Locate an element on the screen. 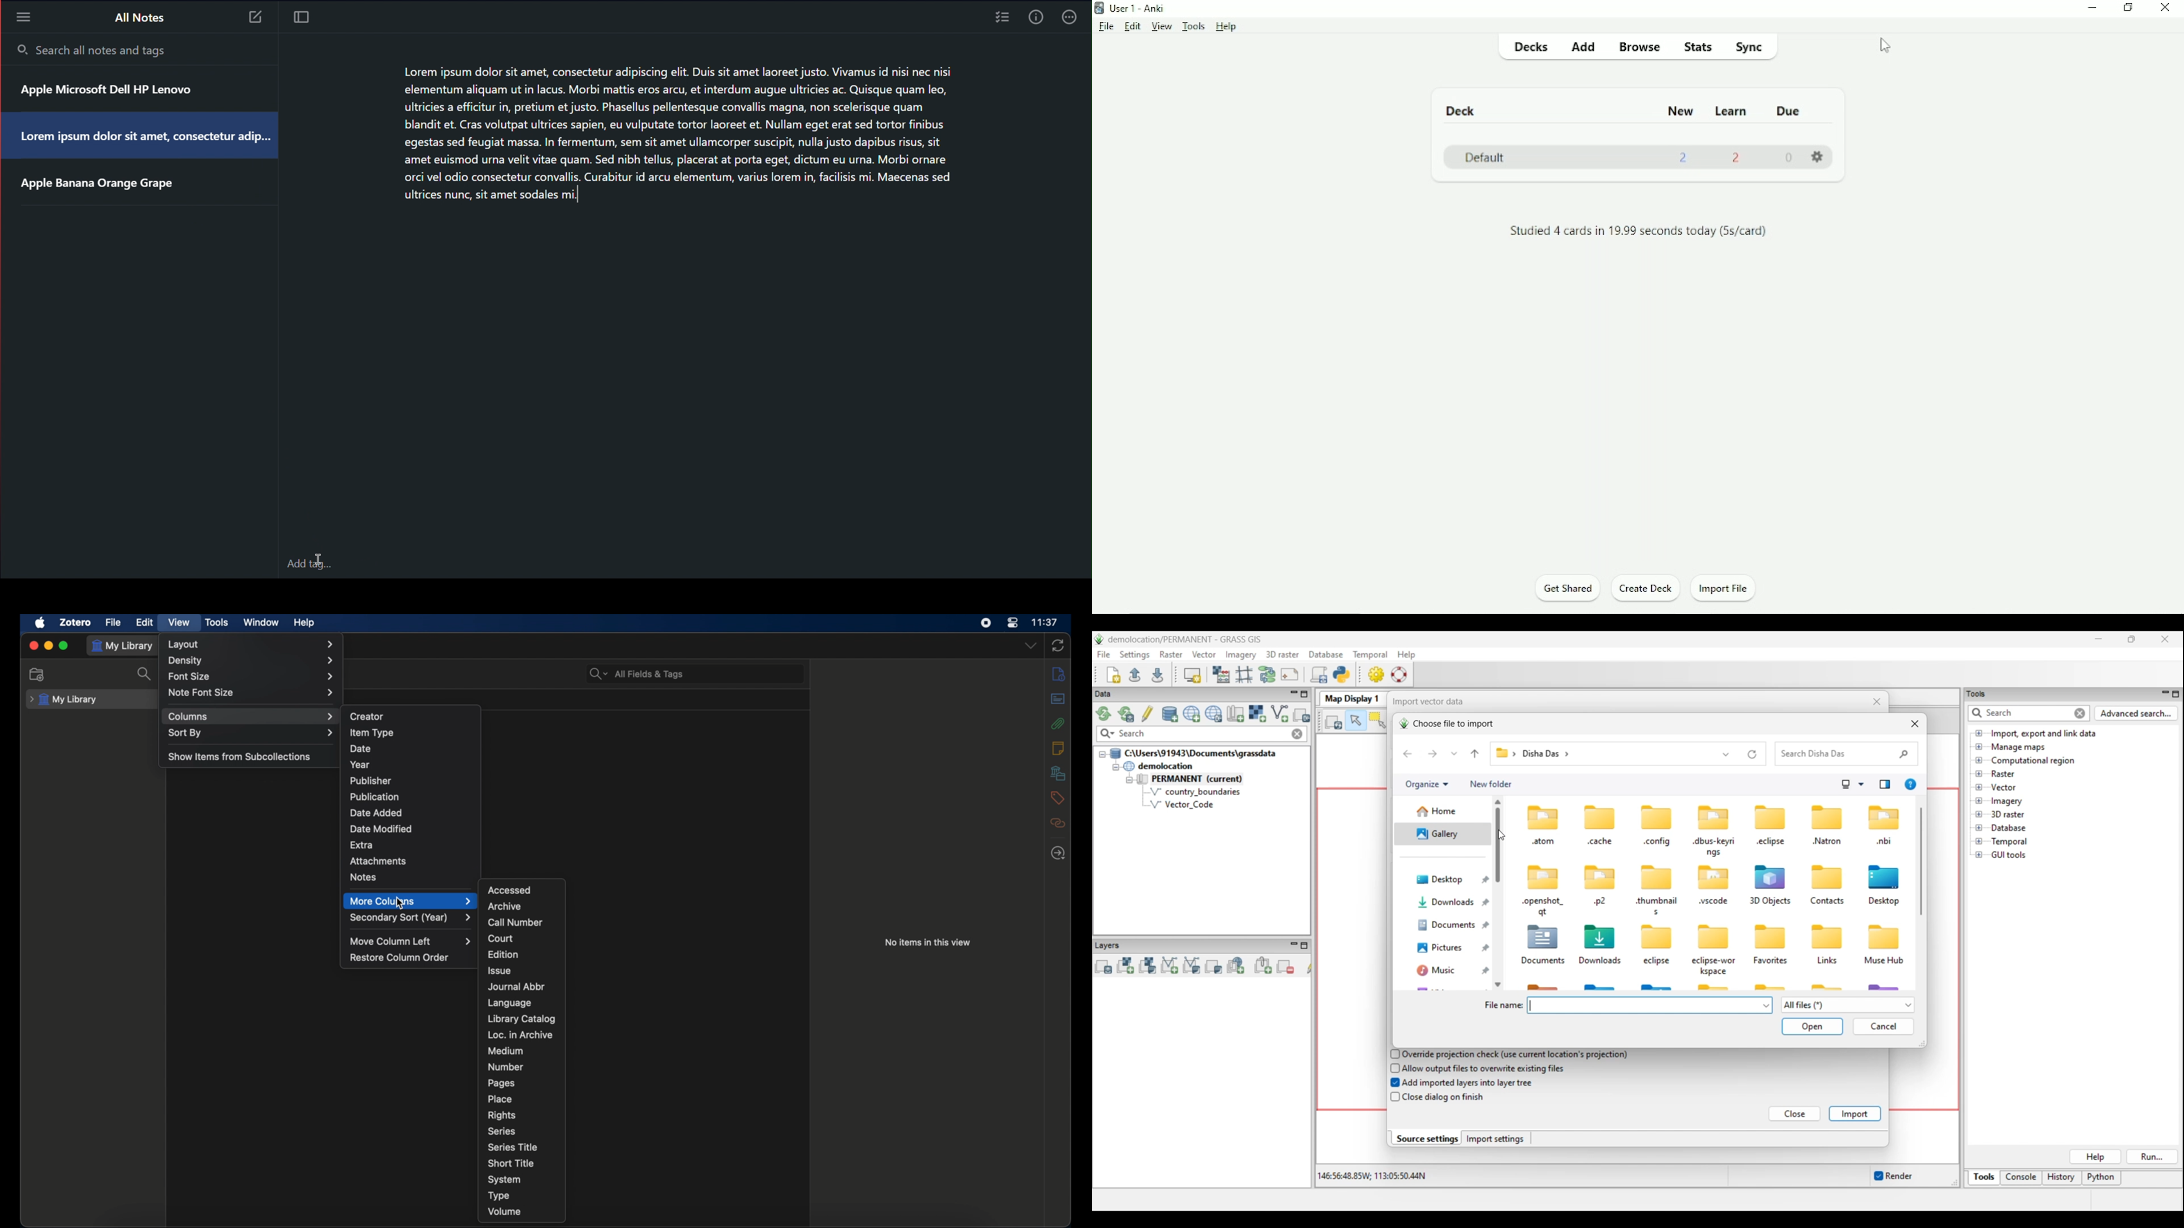 This screenshot has width=2184, height=1232. maximize is located at coordinates (64, 646).